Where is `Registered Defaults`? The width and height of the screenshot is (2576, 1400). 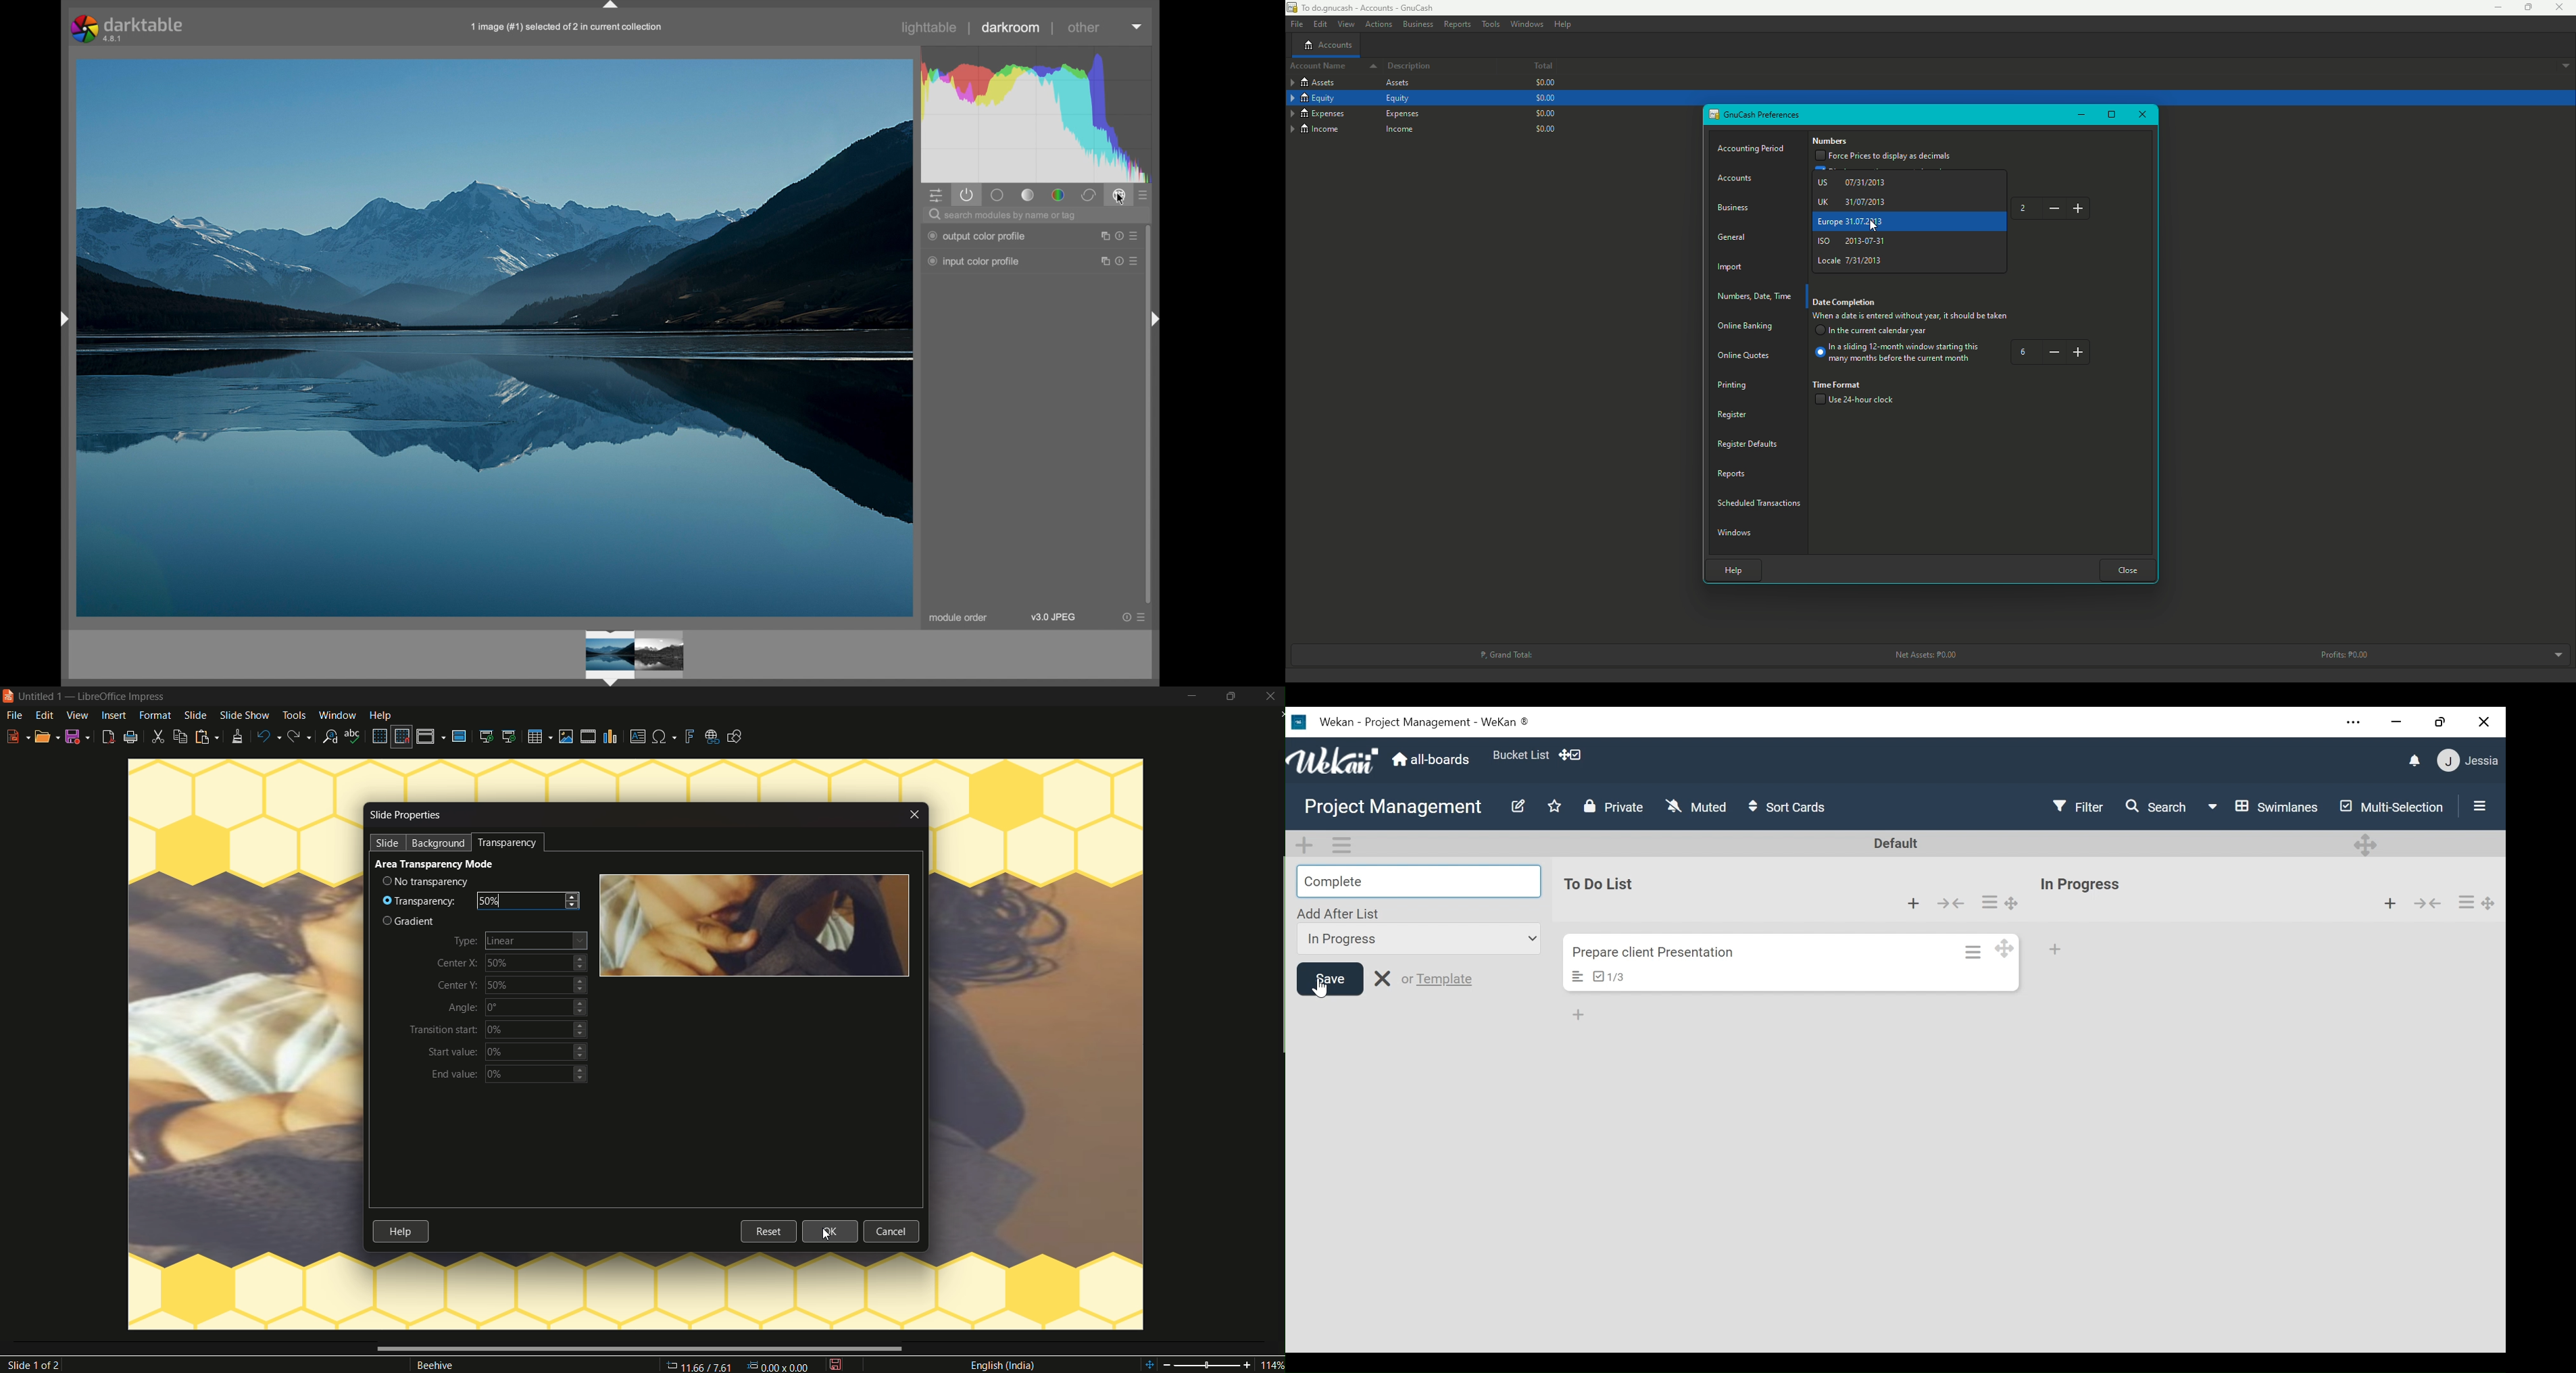
Registered Defaults is located at coordinates (1748, 444).